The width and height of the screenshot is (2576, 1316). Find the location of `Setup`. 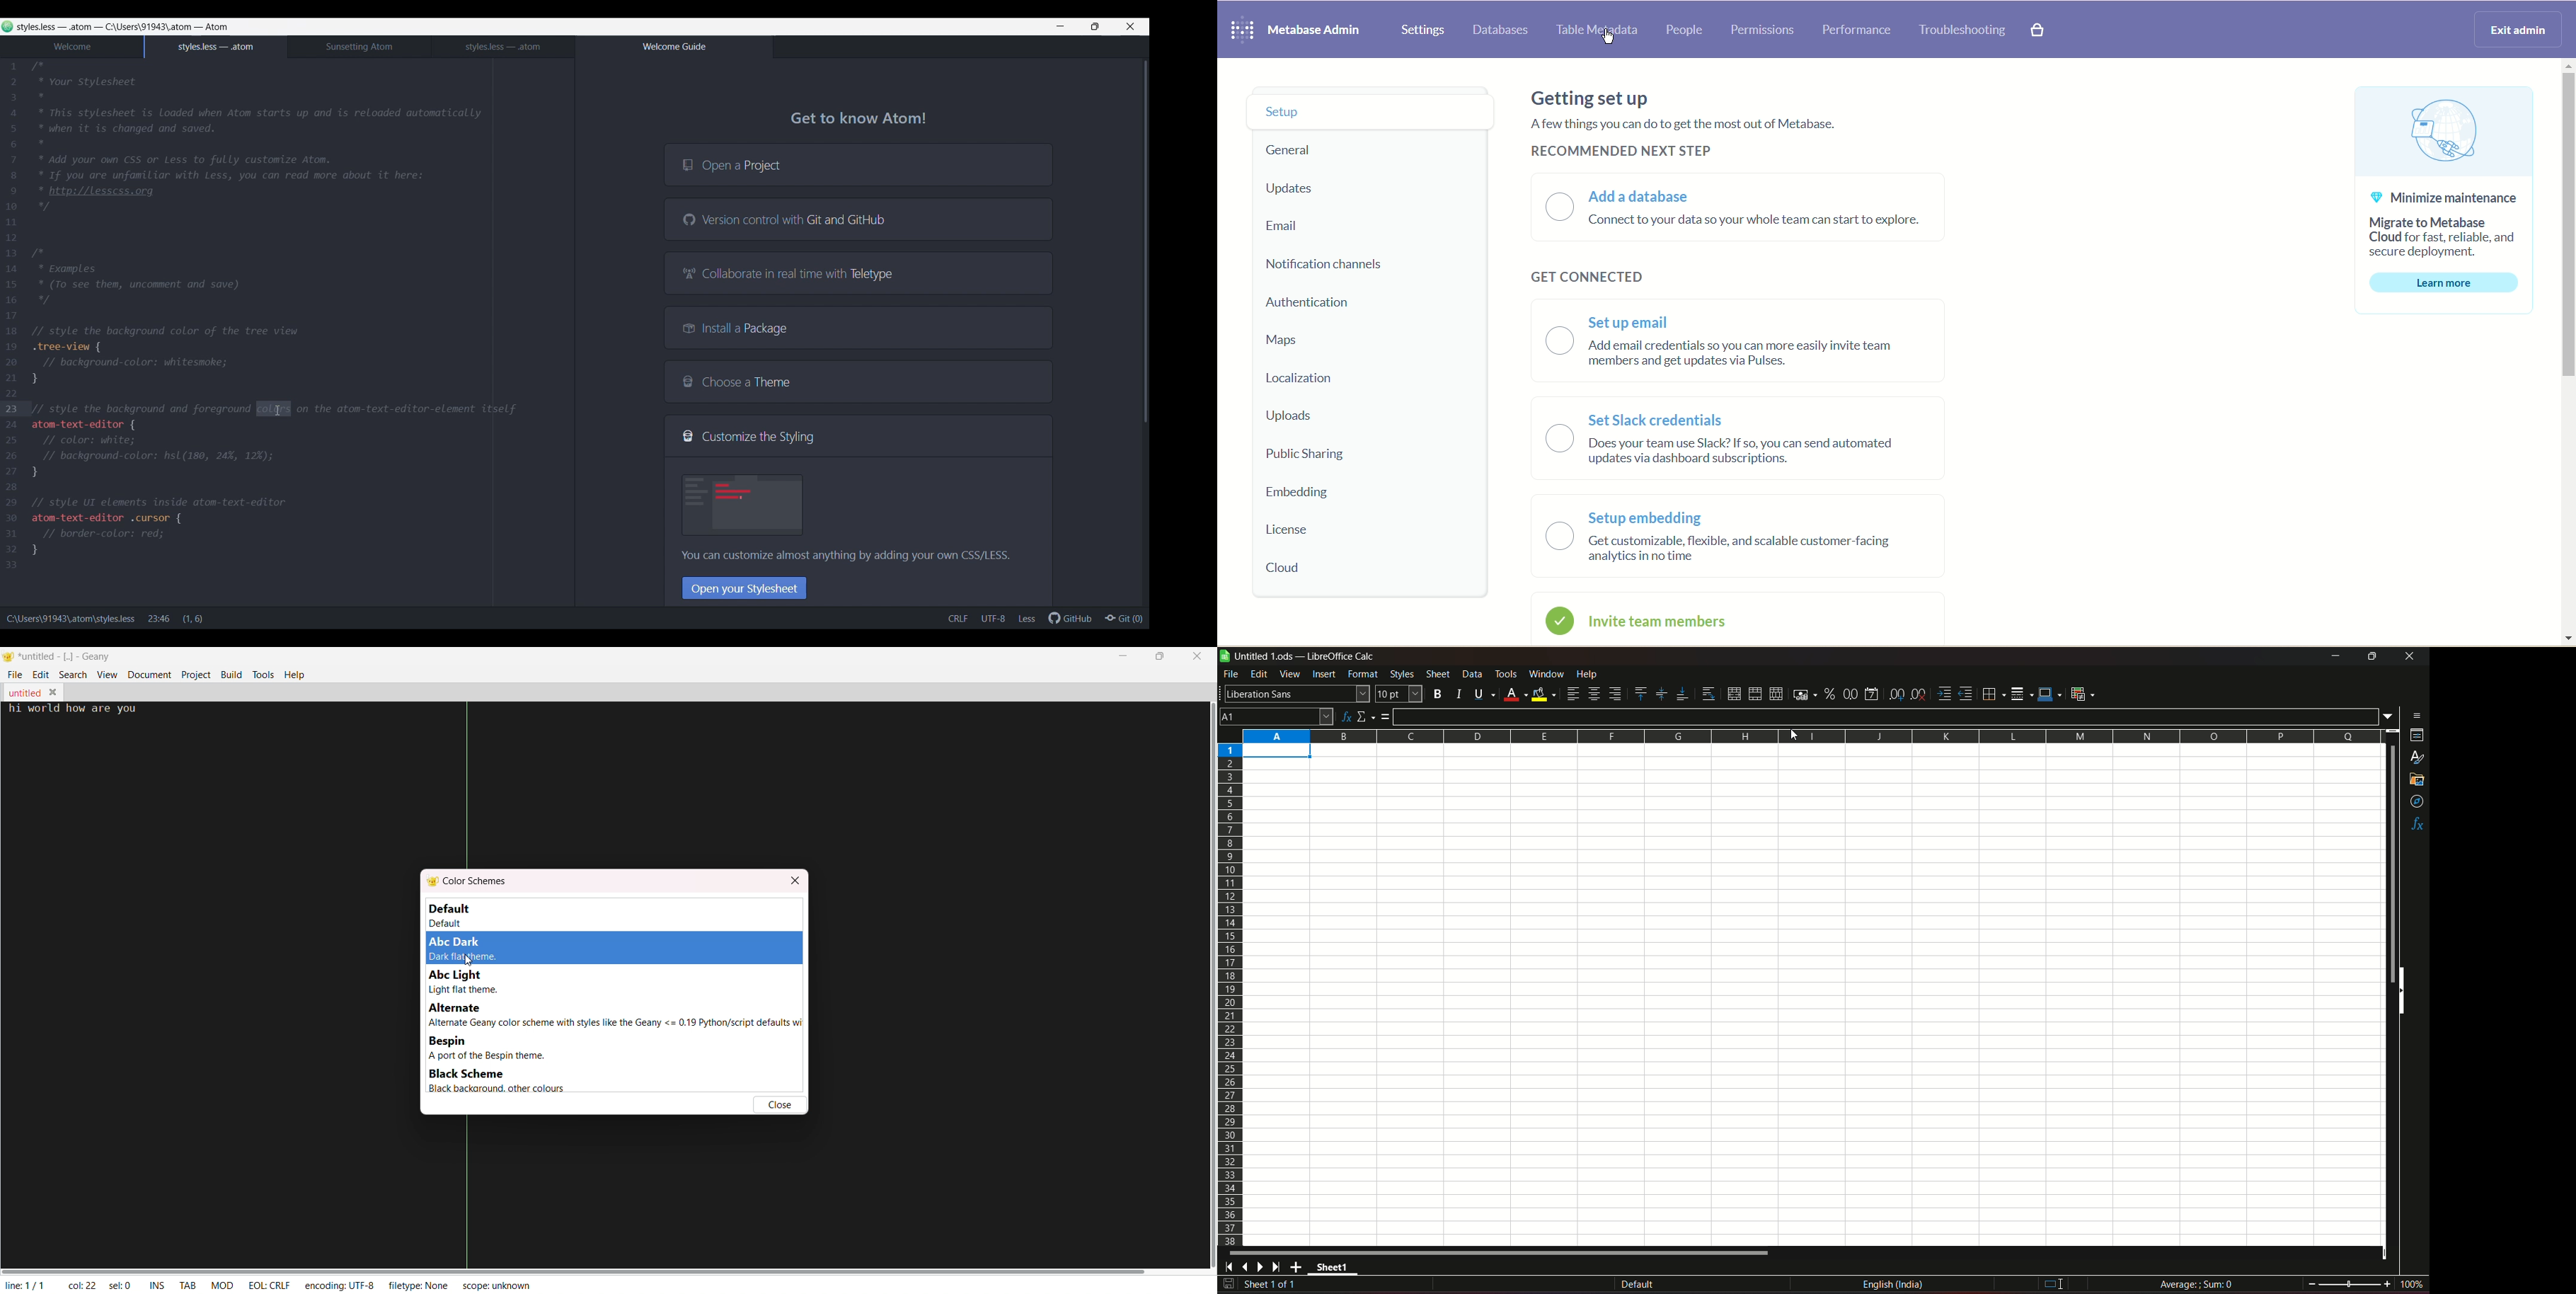

Setup is located at coordinates (1361, 110).